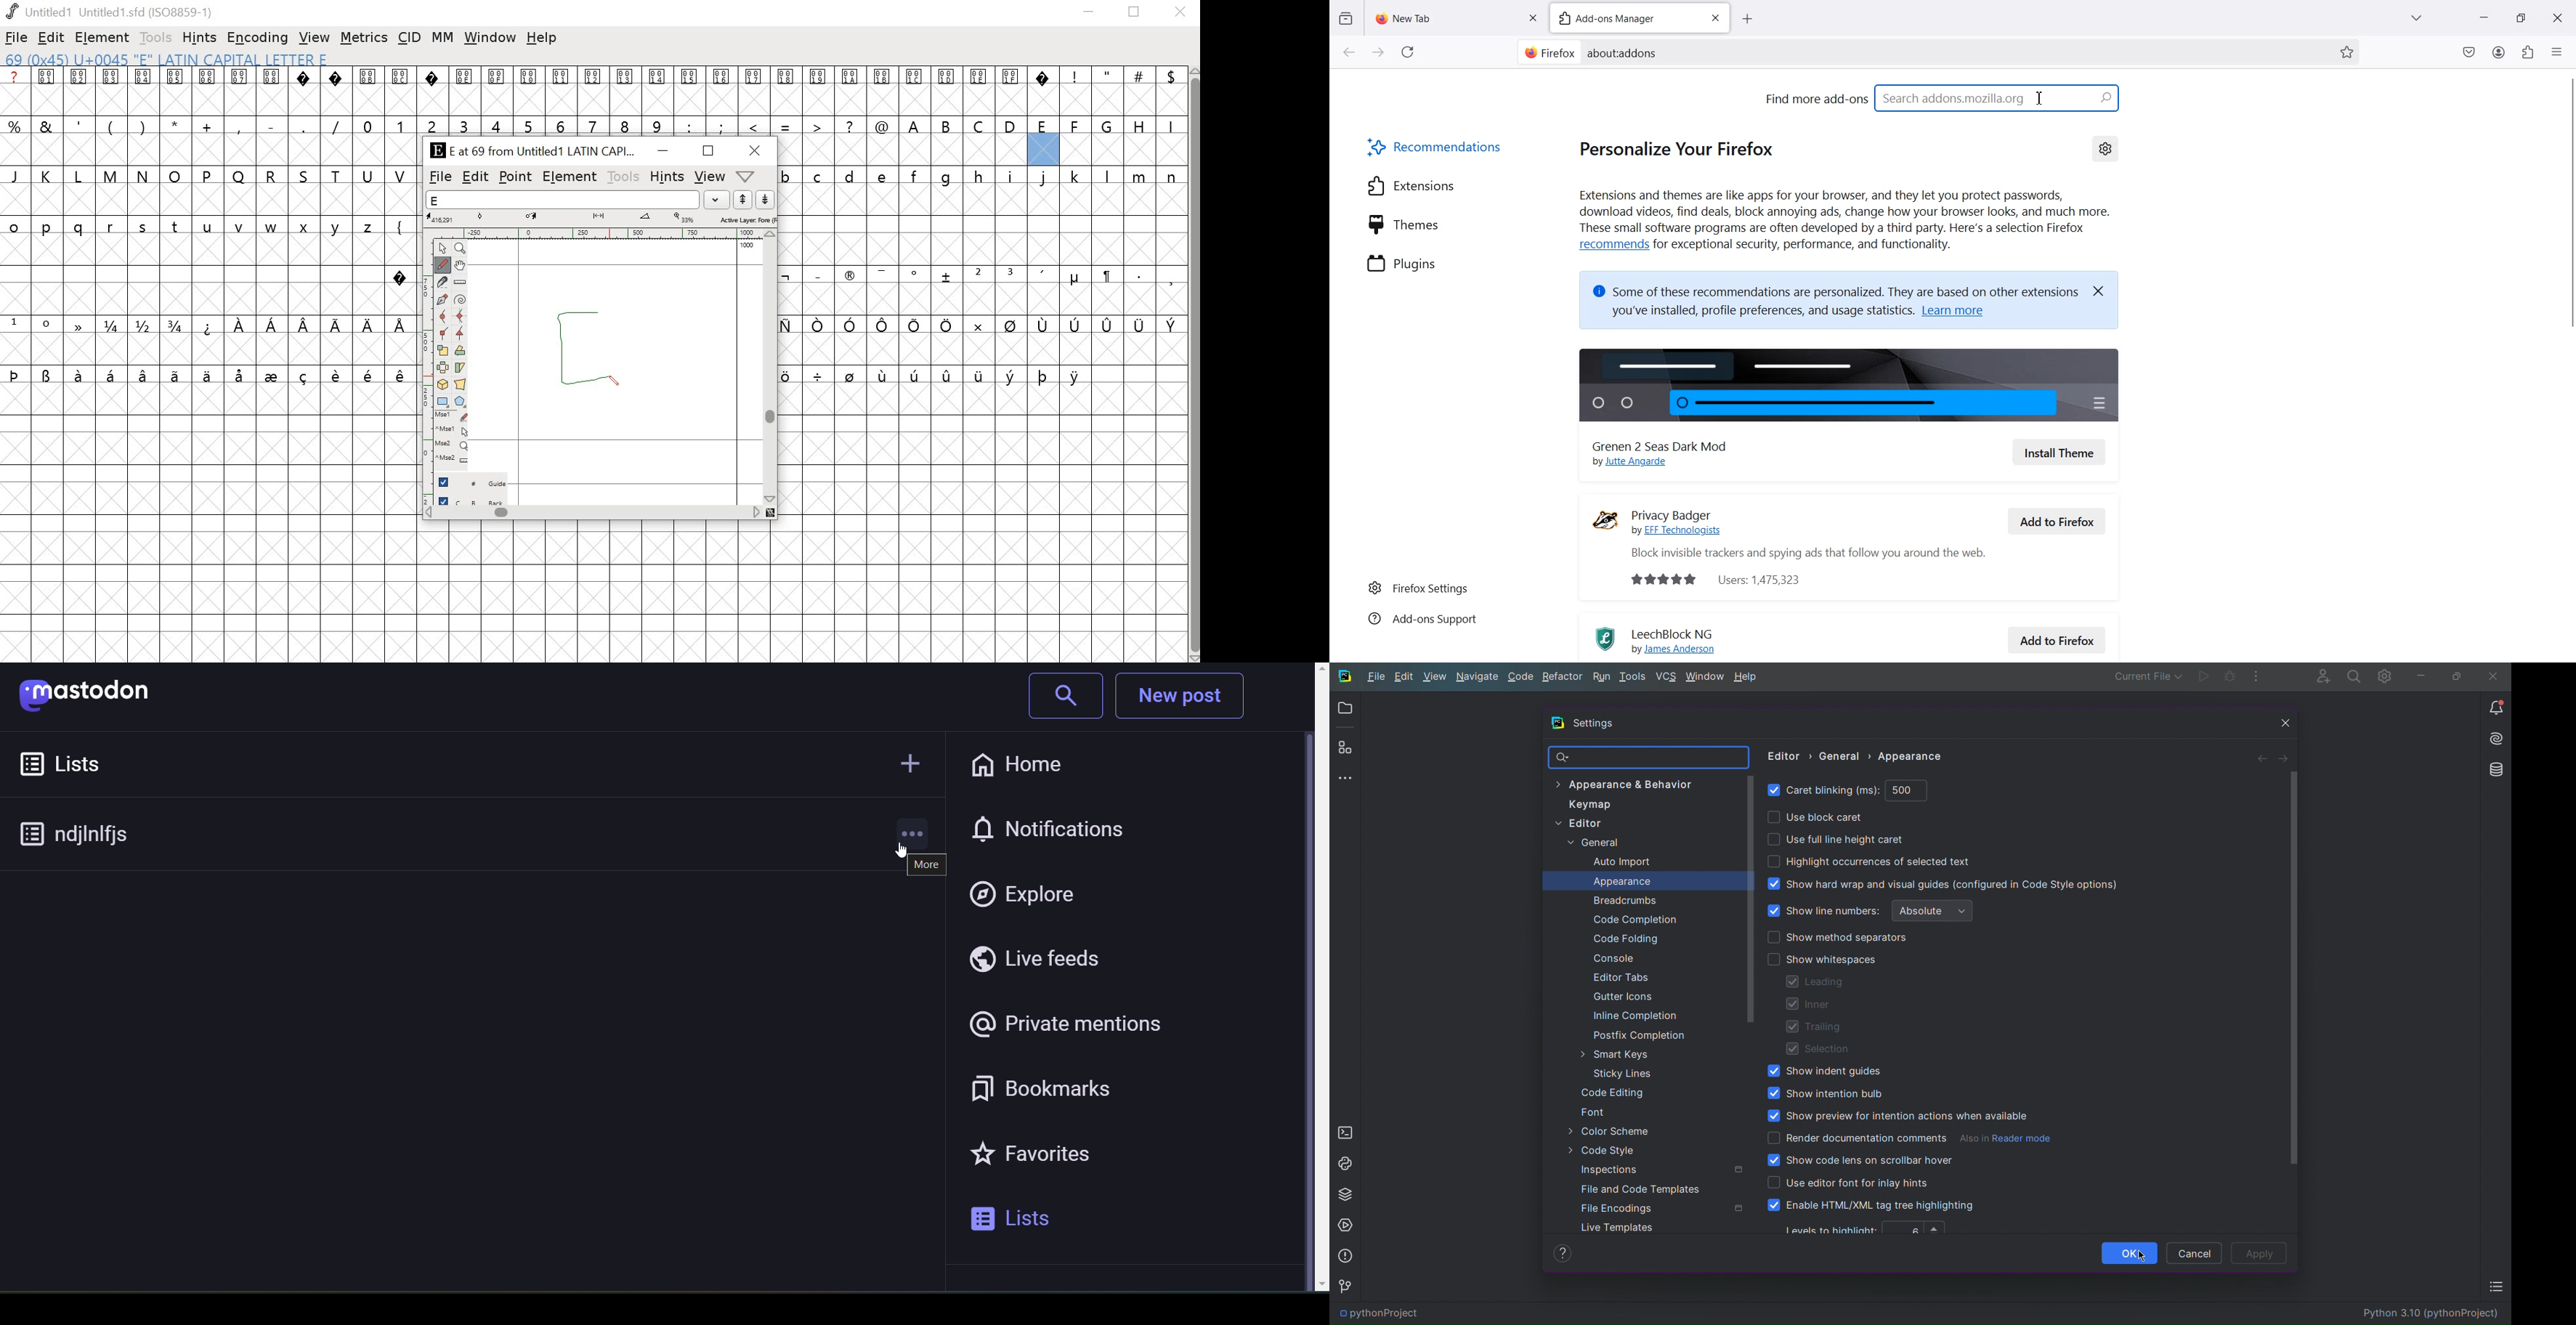 This screenshot has height=1344, width=2576. Describe the element at coordinates (757, 151) in the screenshot. I see `close` at that location.